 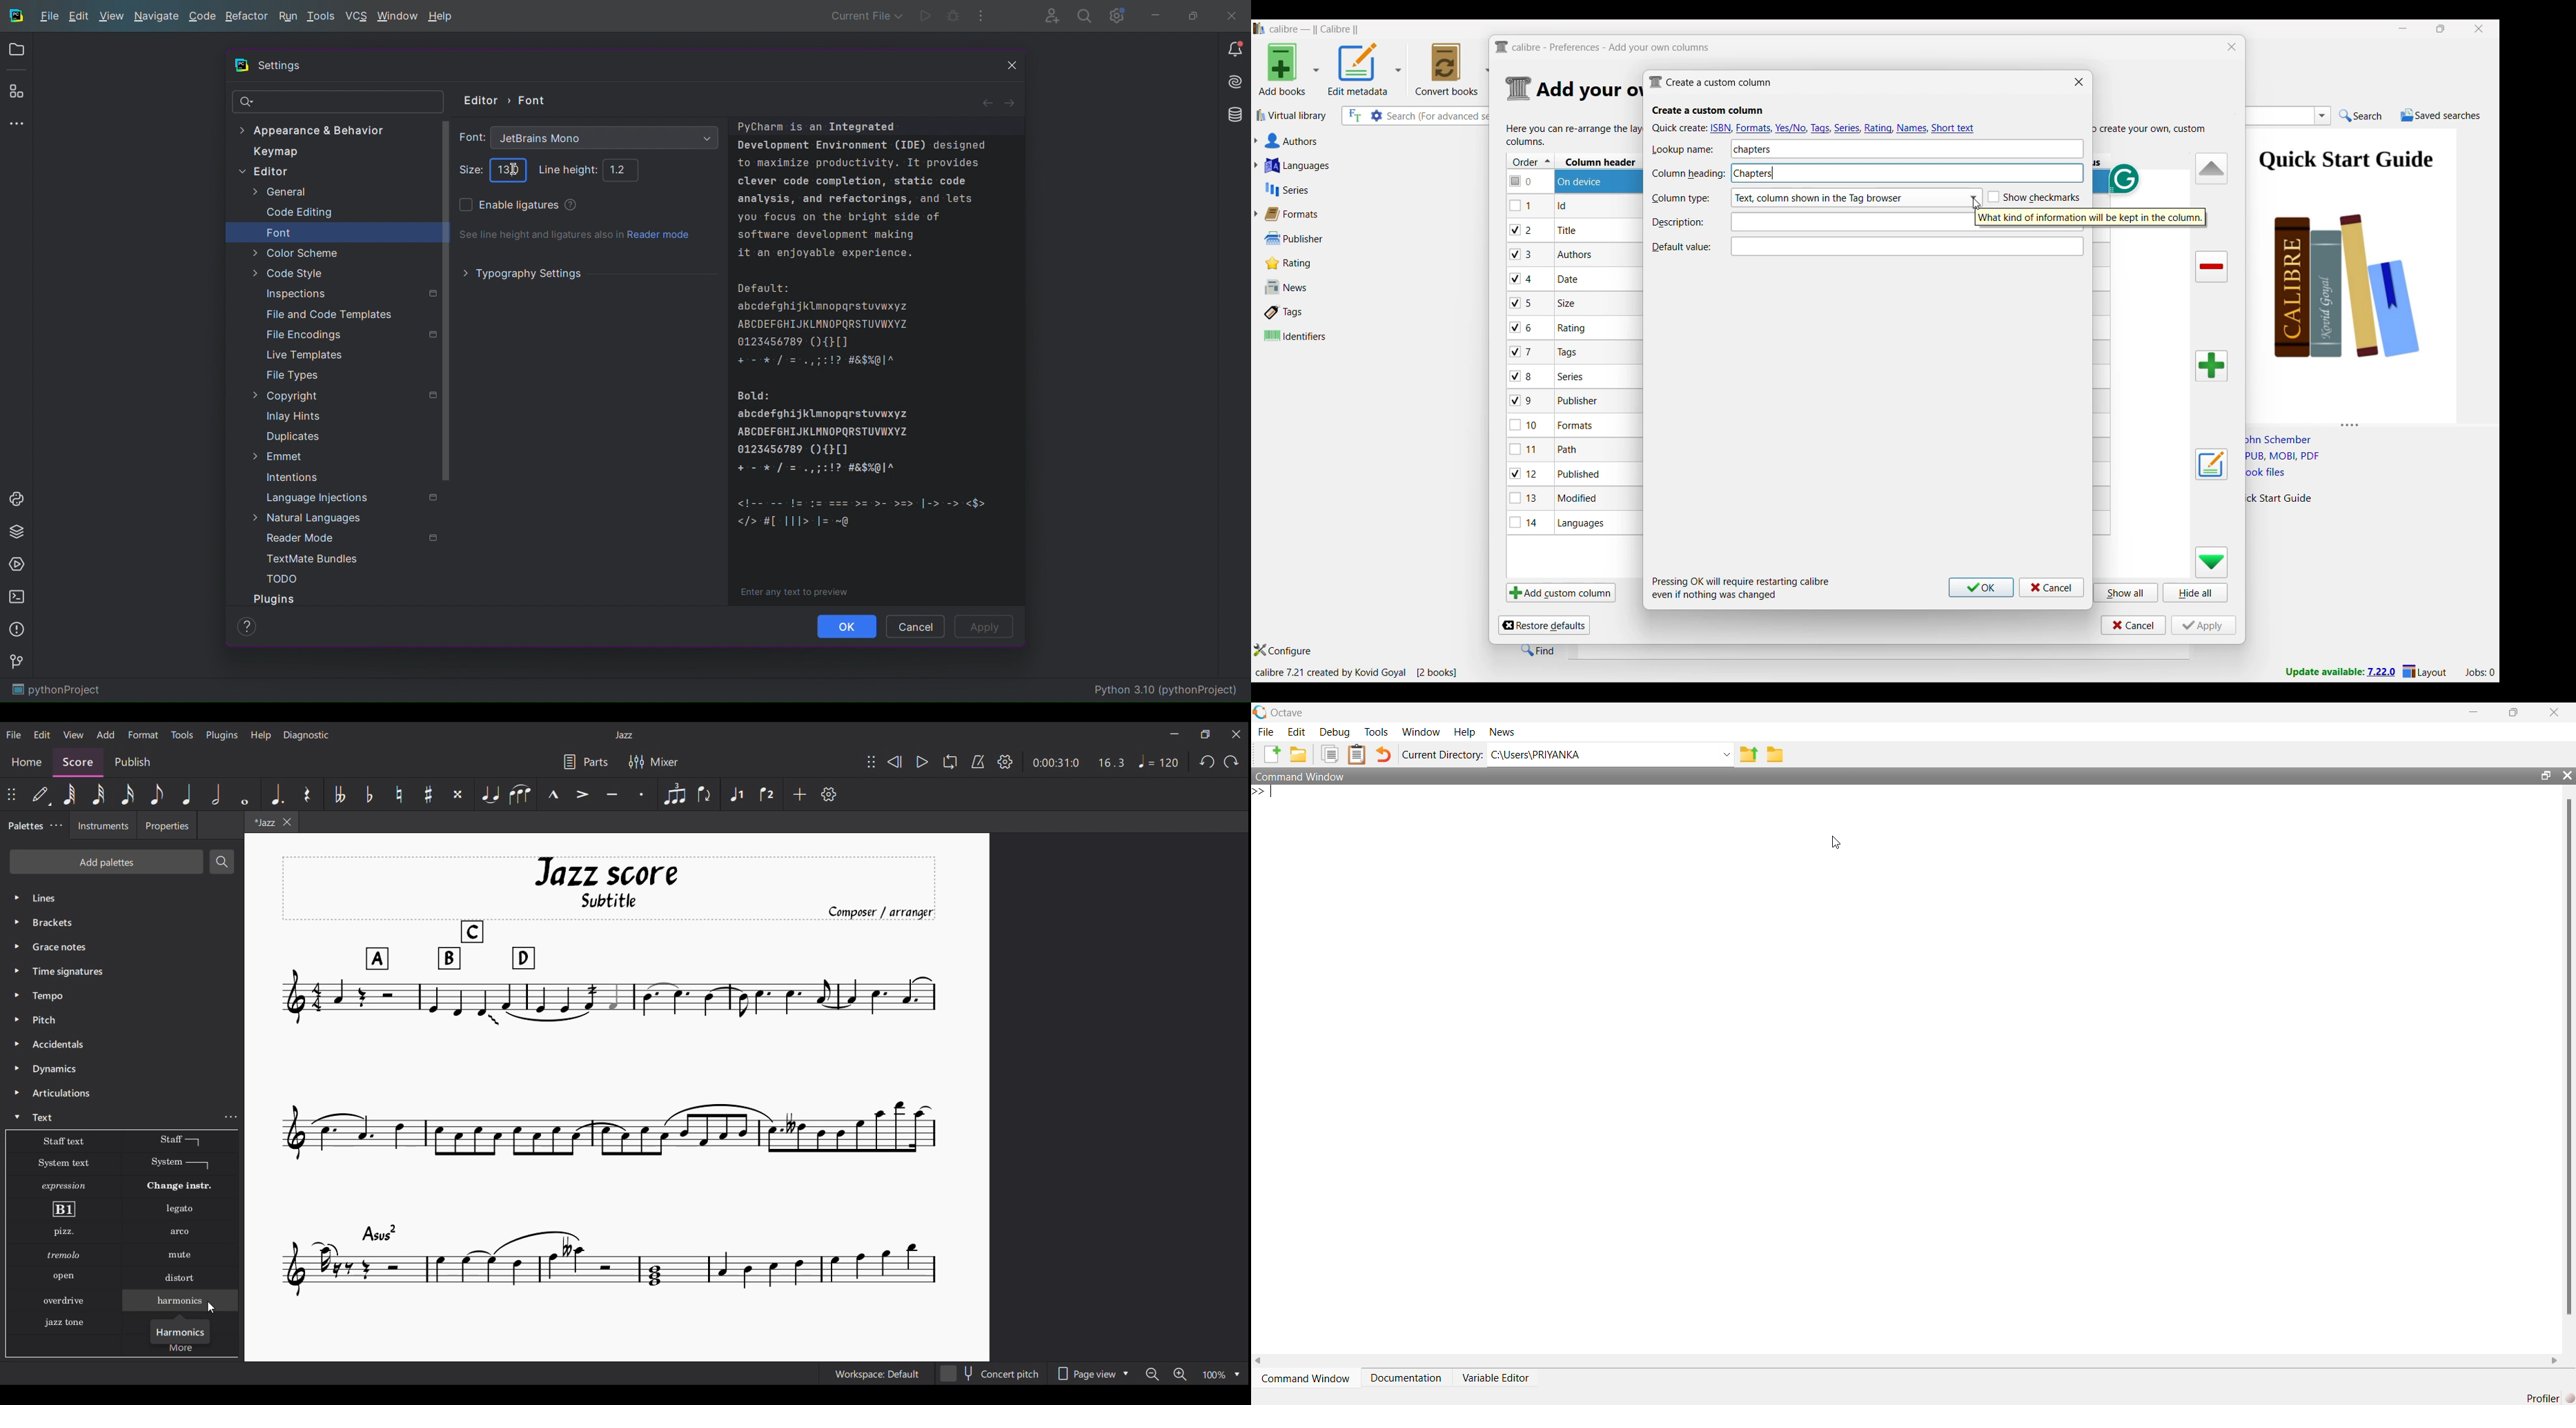 What do you see at coordinates (42, 735) in the screenshot?
I see `Edit menu` at bounding box center [42, 735].